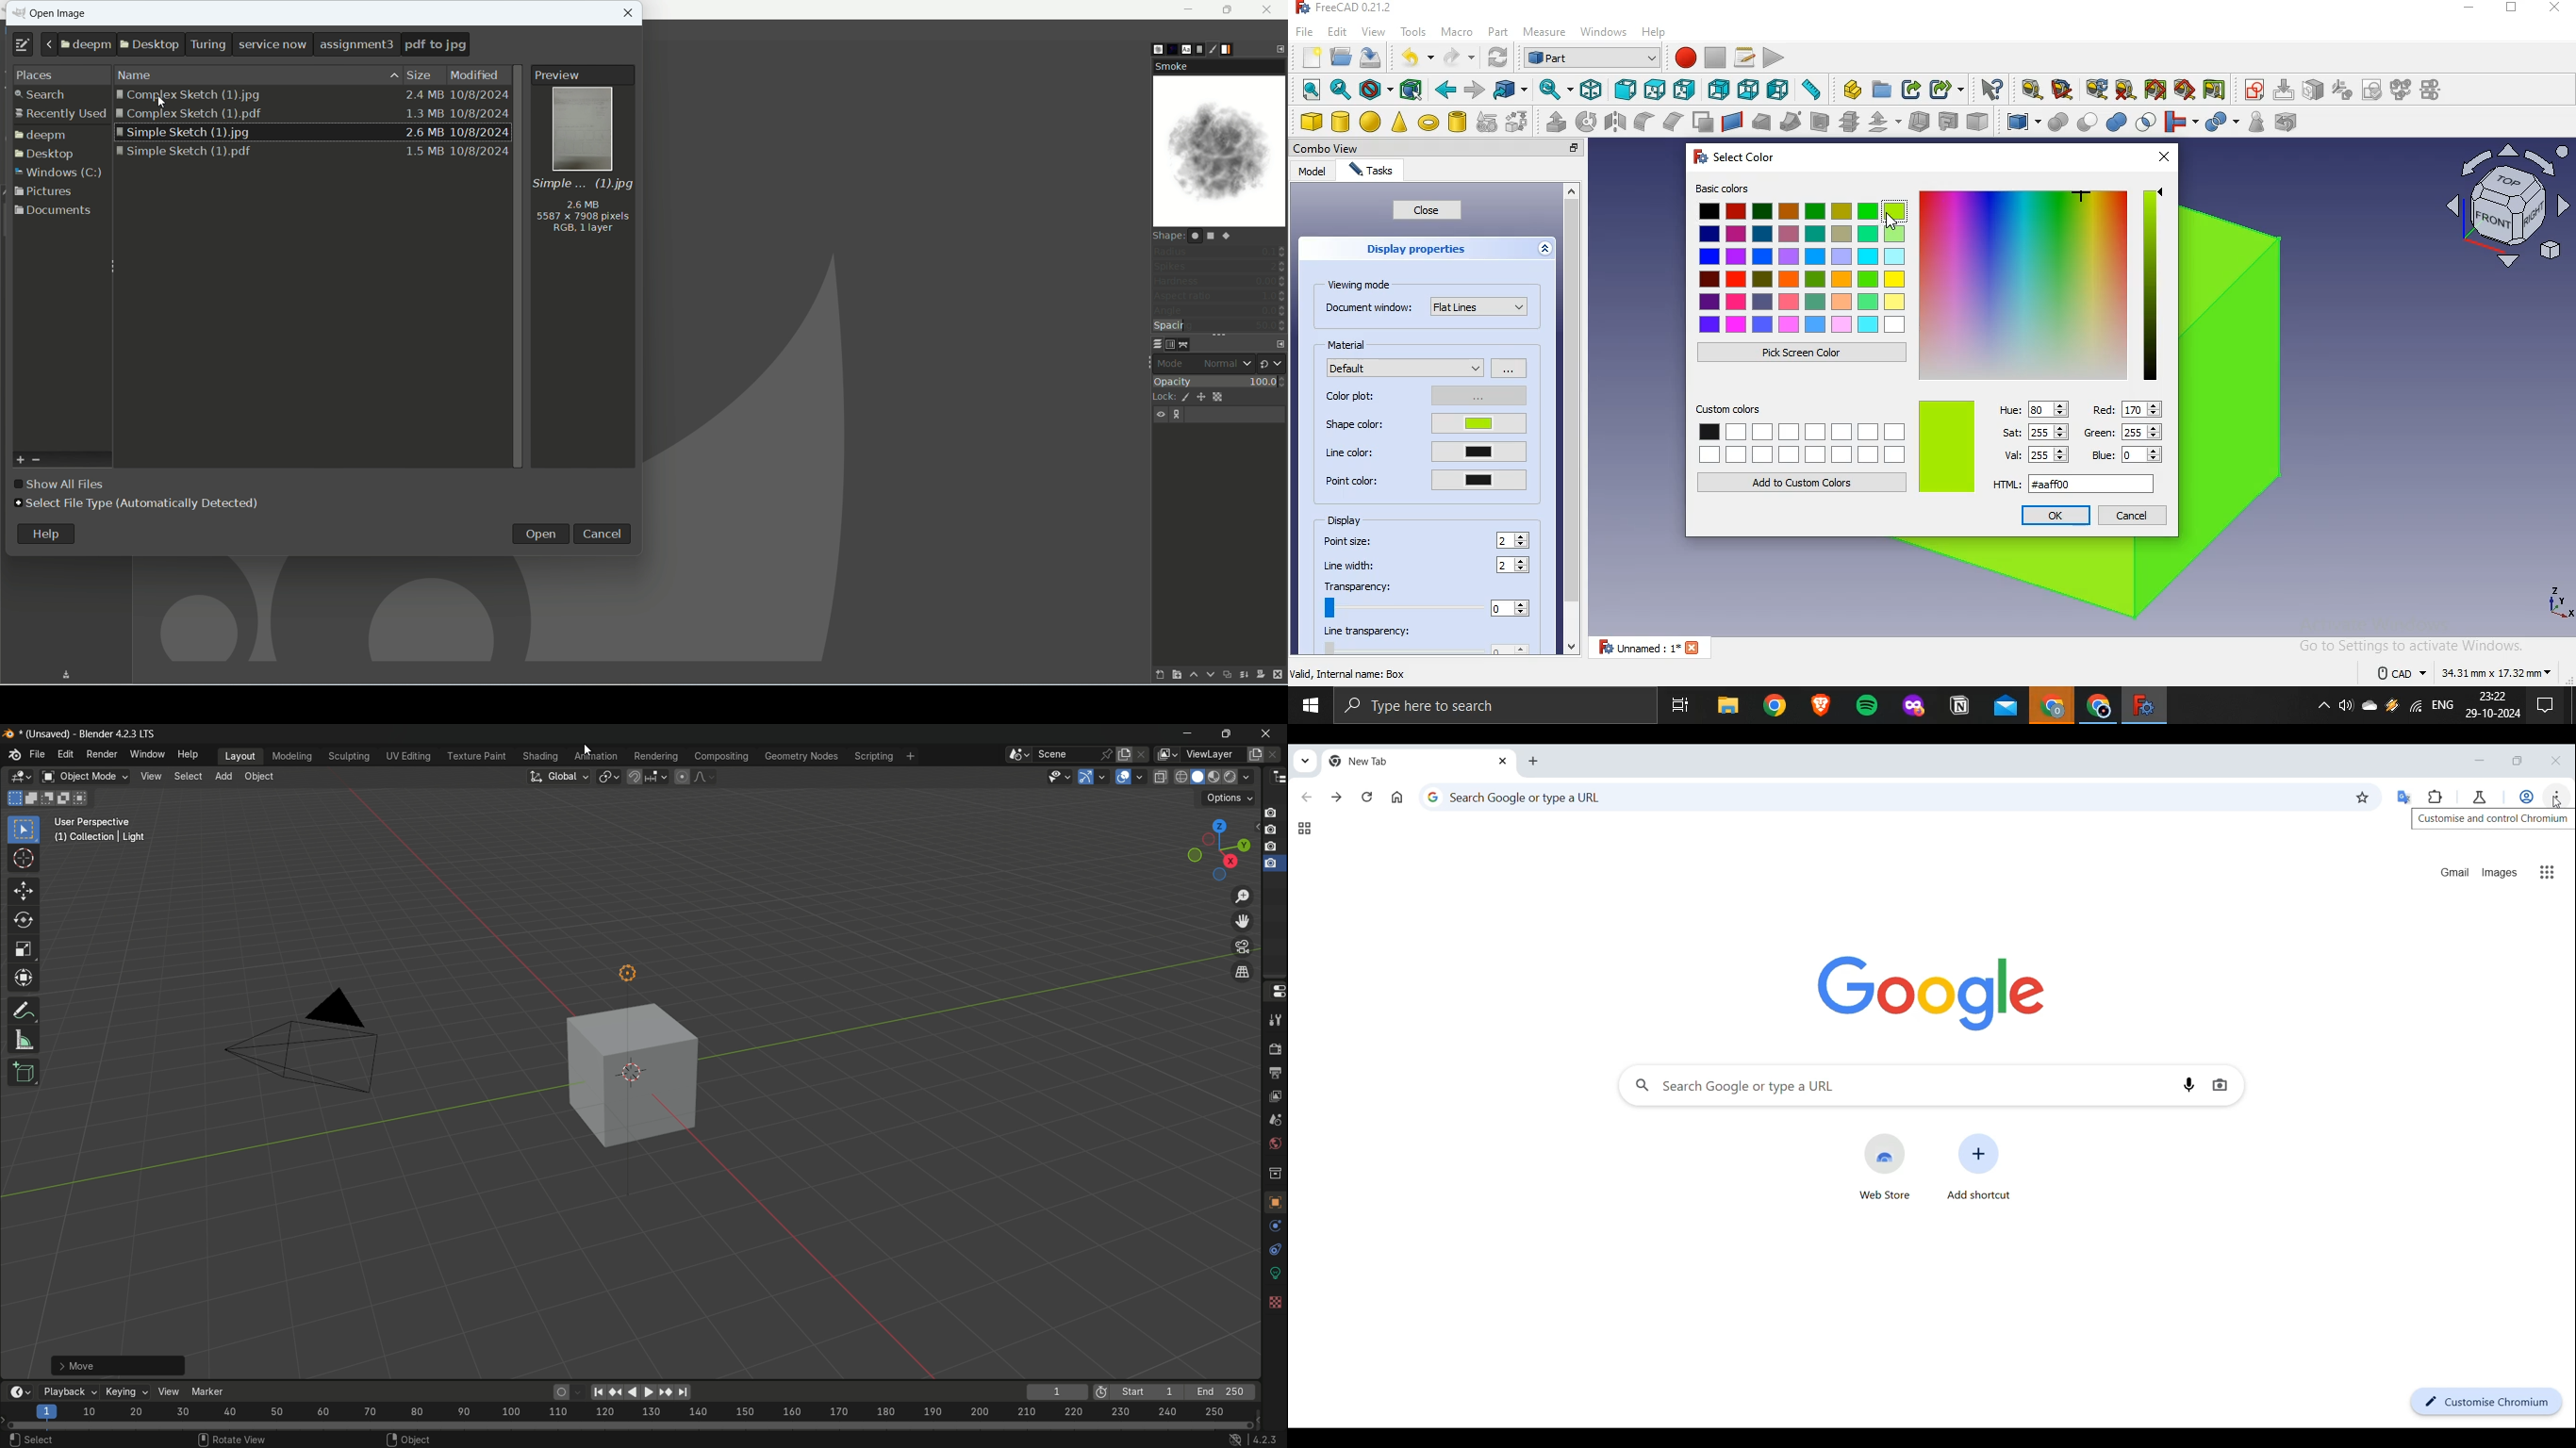 This screenshot has width=2576, height=1456. I want to click on location, so click(218, 44).